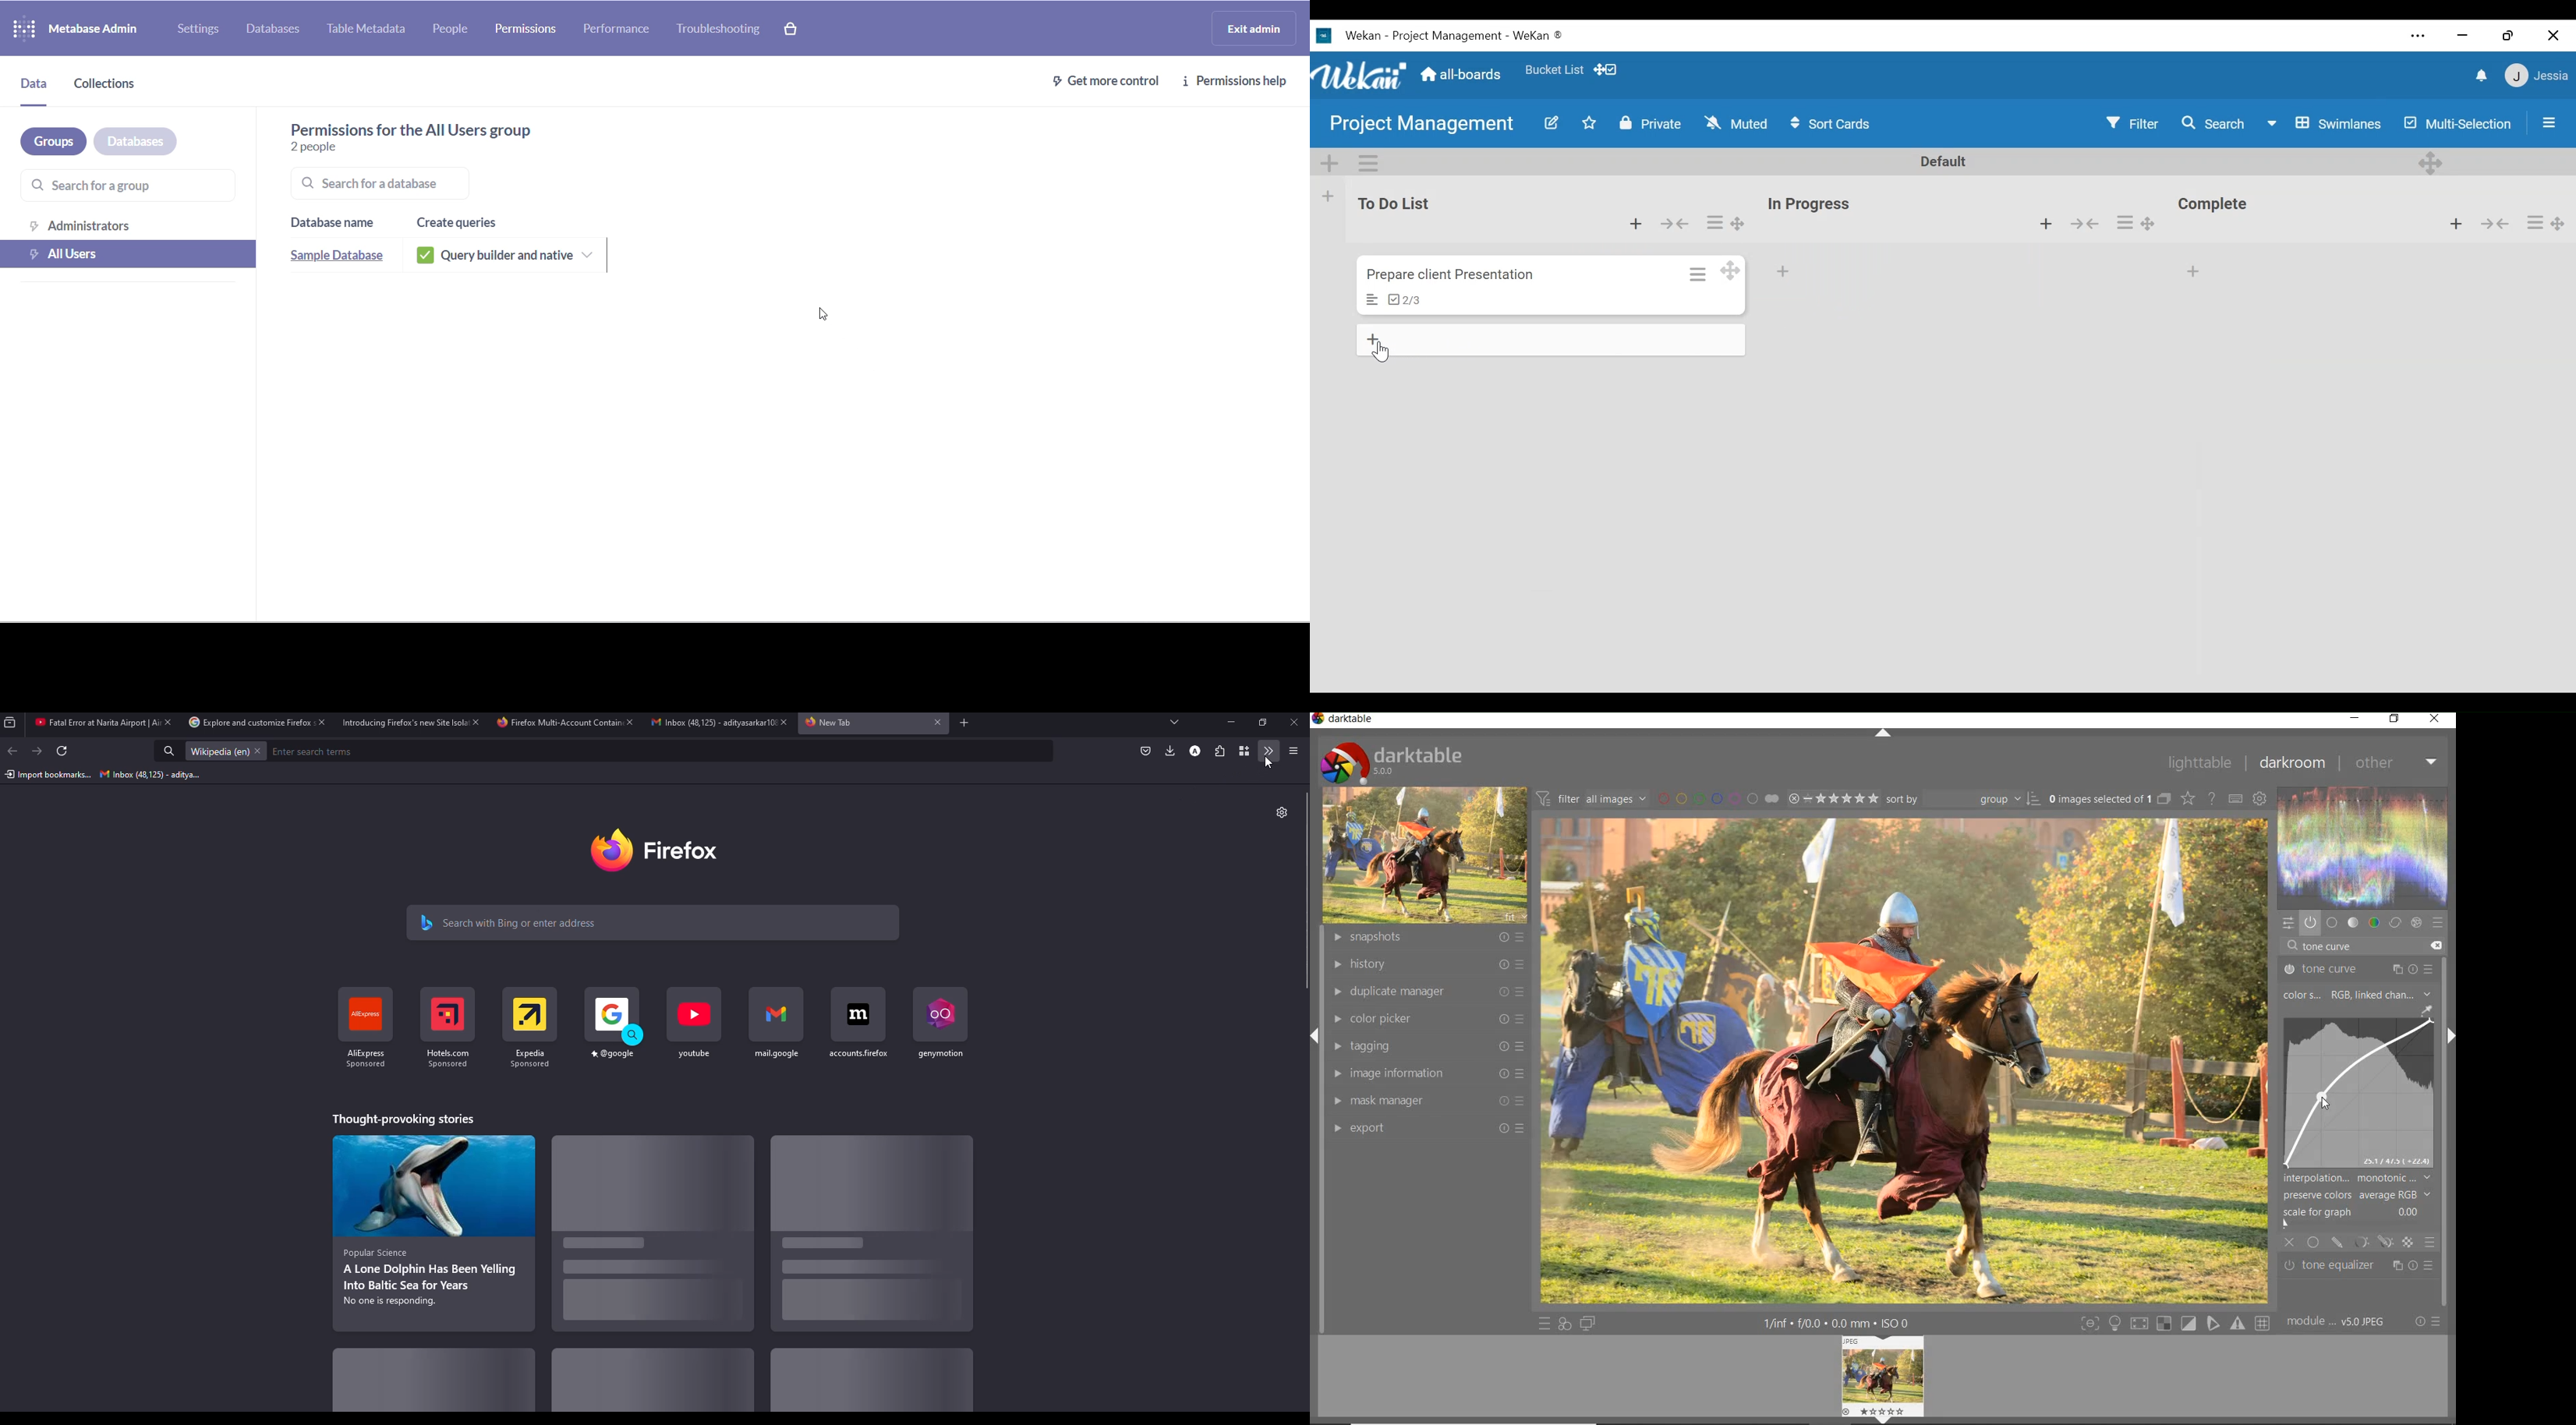 The height and width of the screenshot is (1428, 2576). I want to click on Card description, so click(1373, 300).